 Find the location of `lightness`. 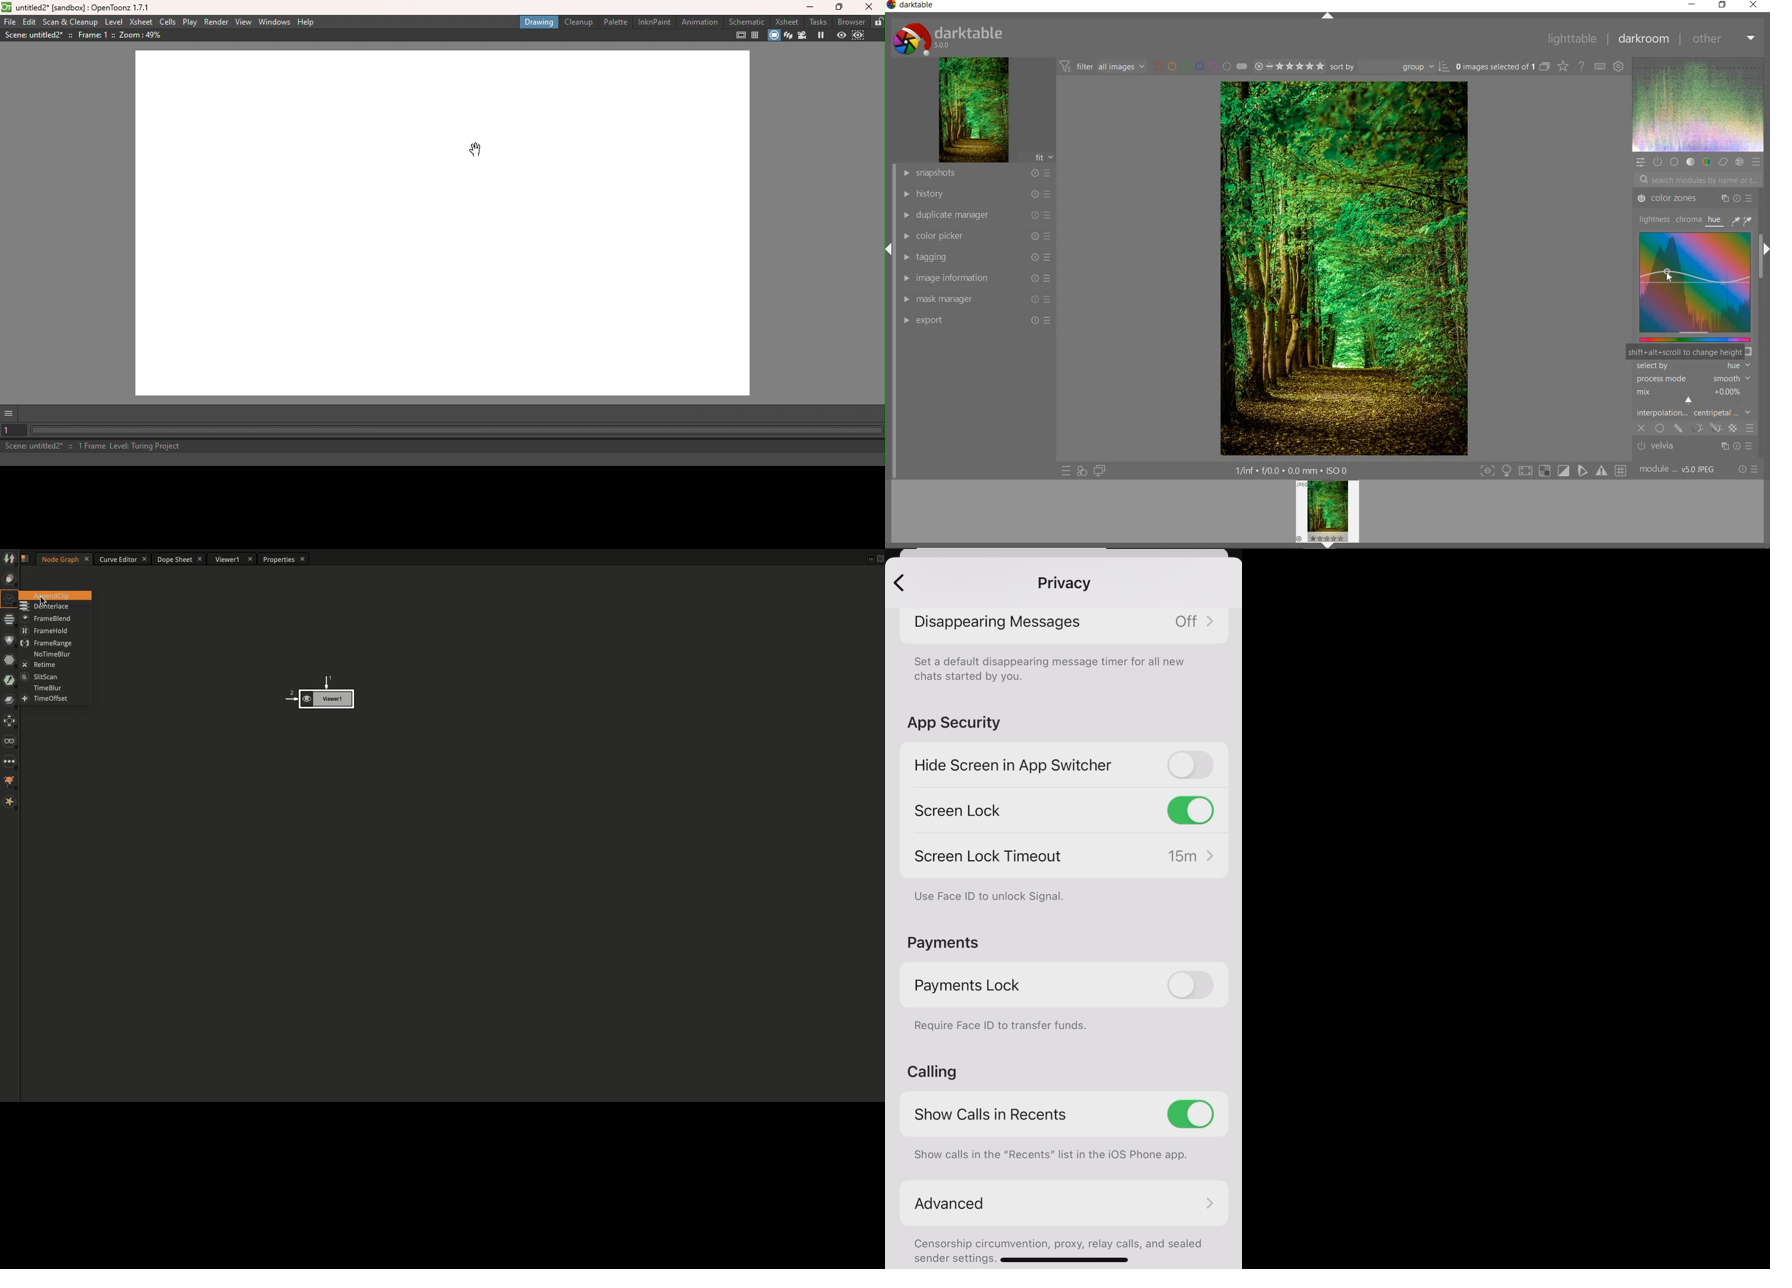

lightness is located at coordinates (1653, 220).